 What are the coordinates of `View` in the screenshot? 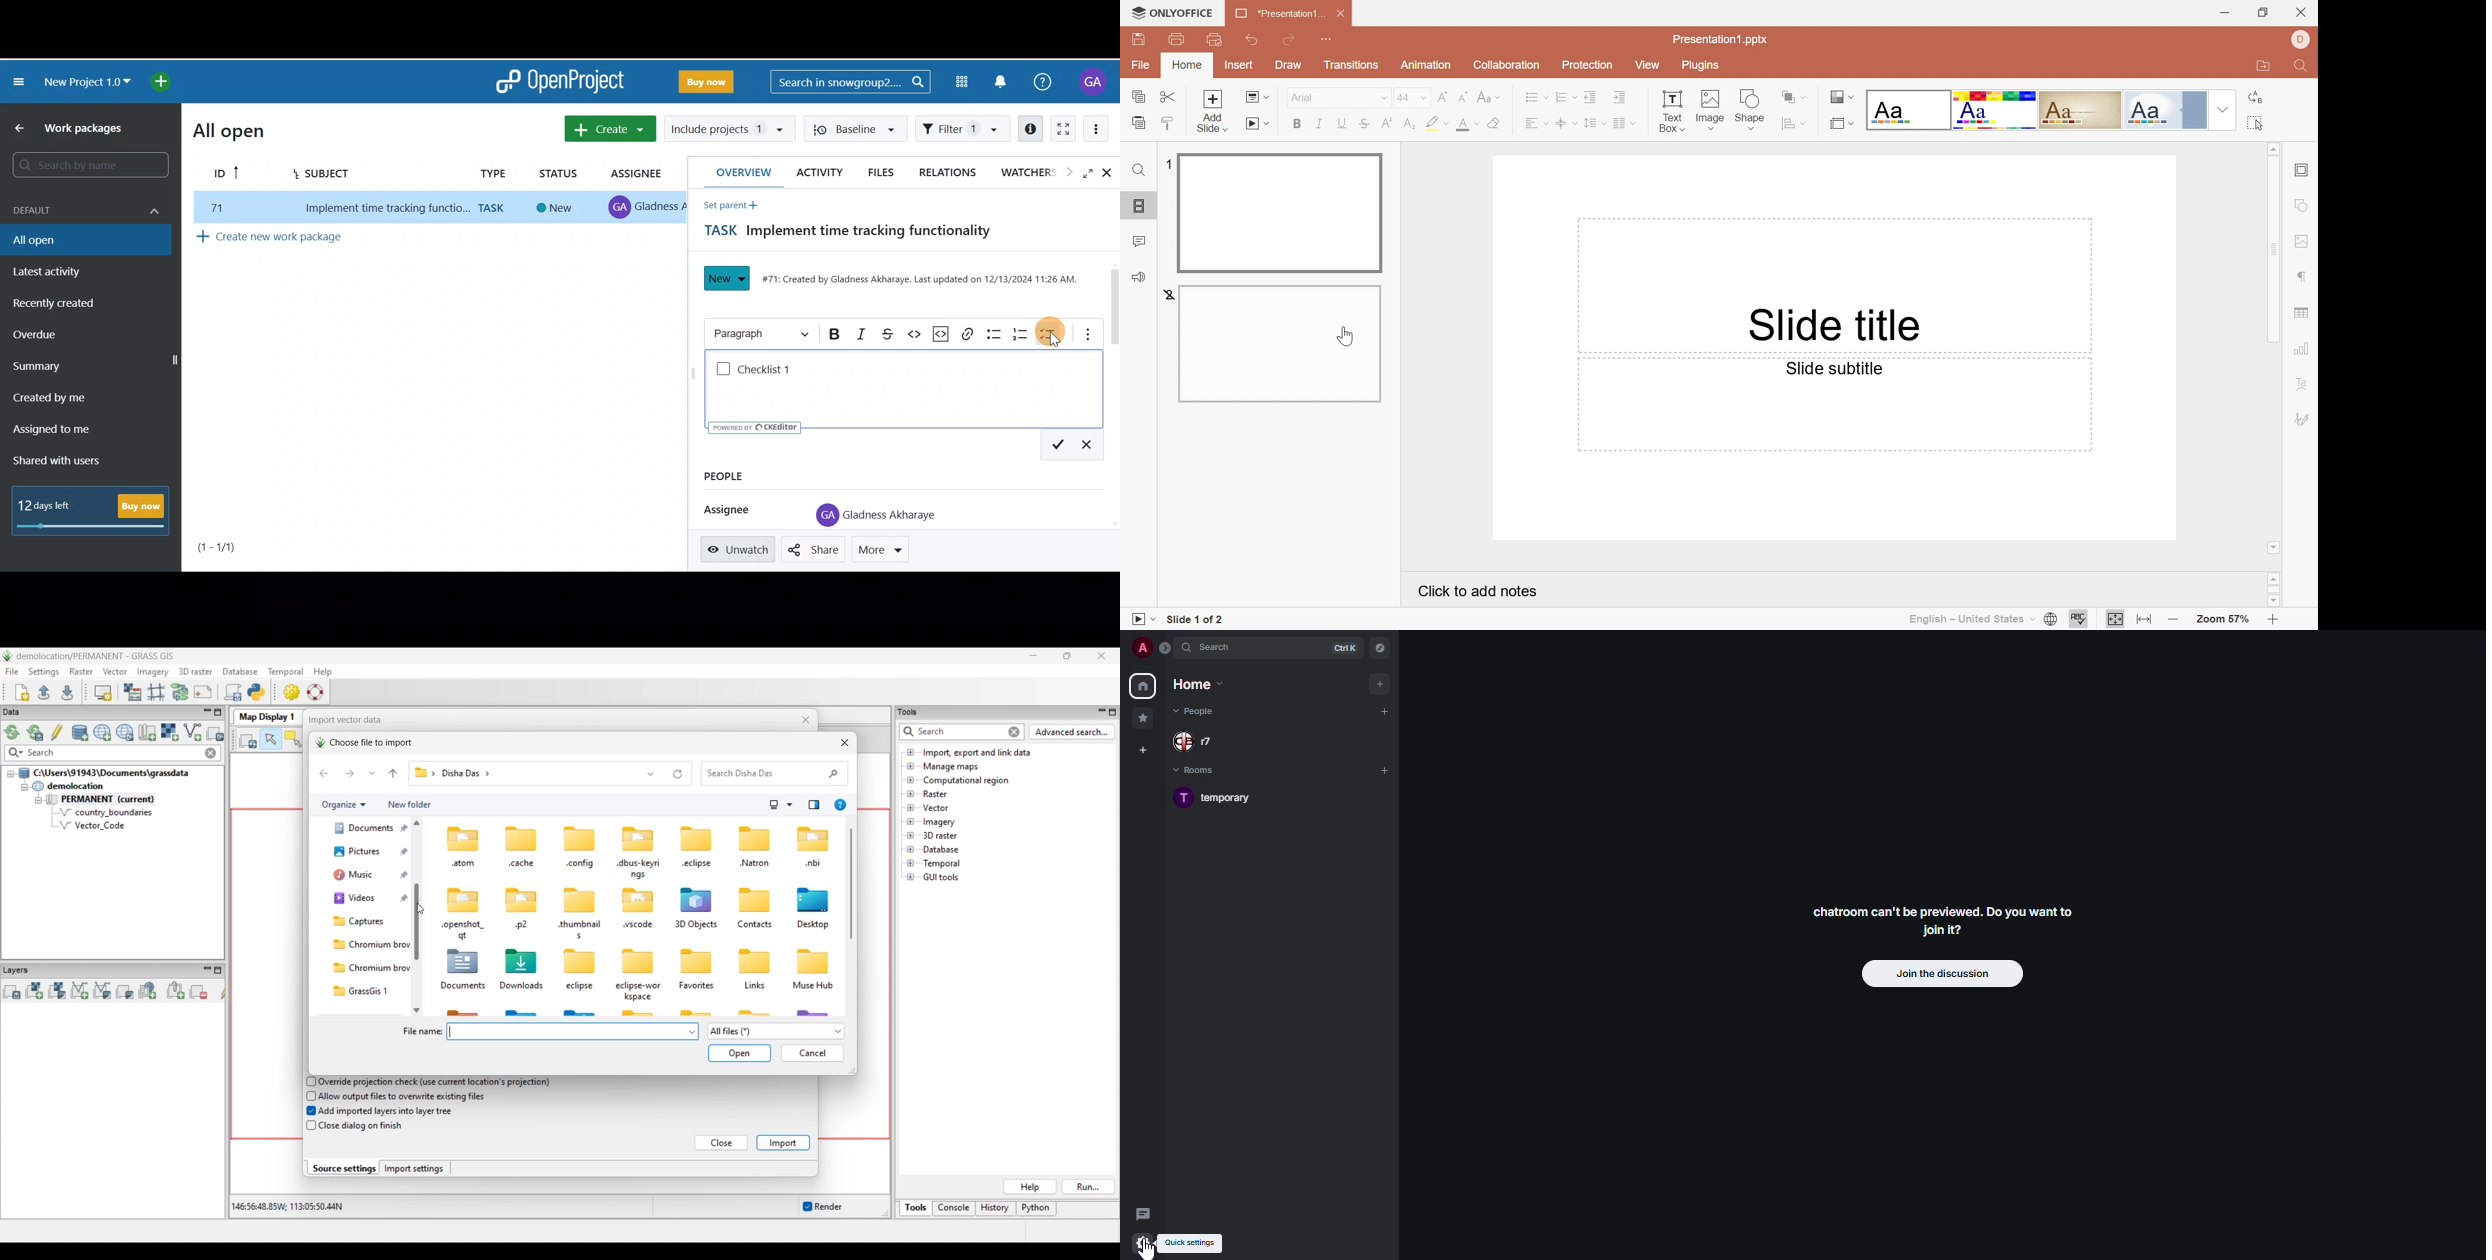 It's located at (1646, 65).